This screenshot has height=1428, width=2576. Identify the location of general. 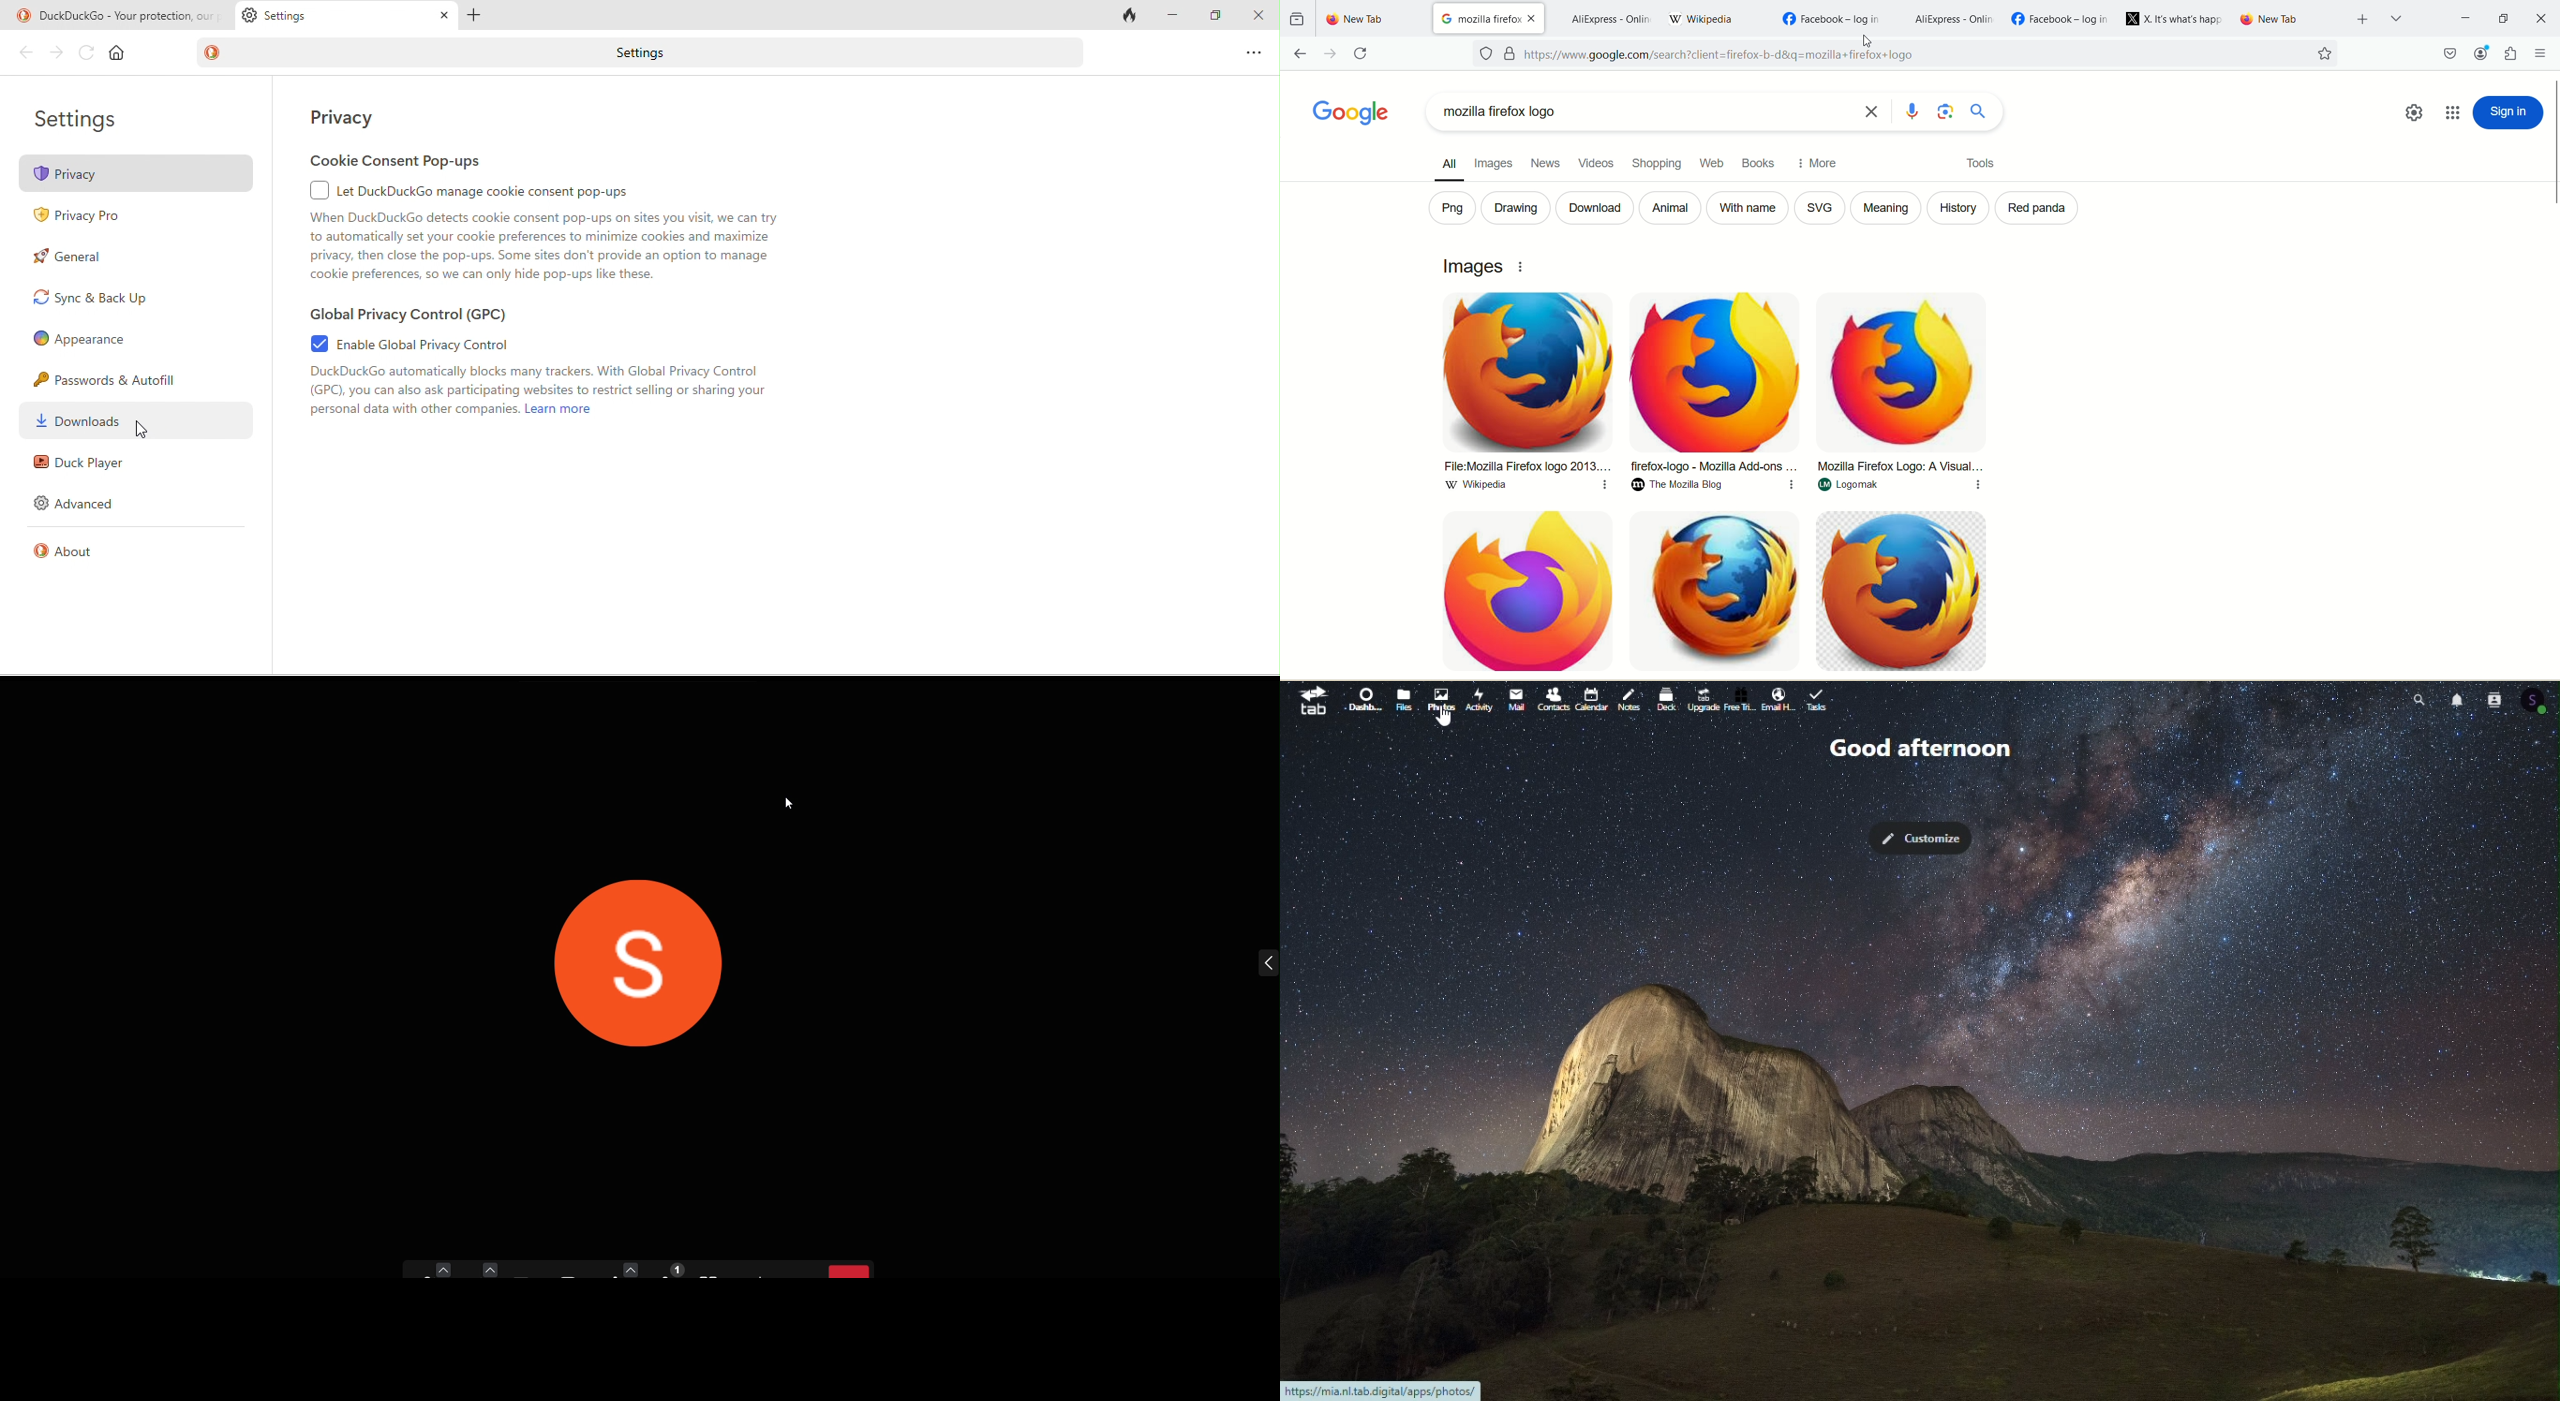
(82, 261).